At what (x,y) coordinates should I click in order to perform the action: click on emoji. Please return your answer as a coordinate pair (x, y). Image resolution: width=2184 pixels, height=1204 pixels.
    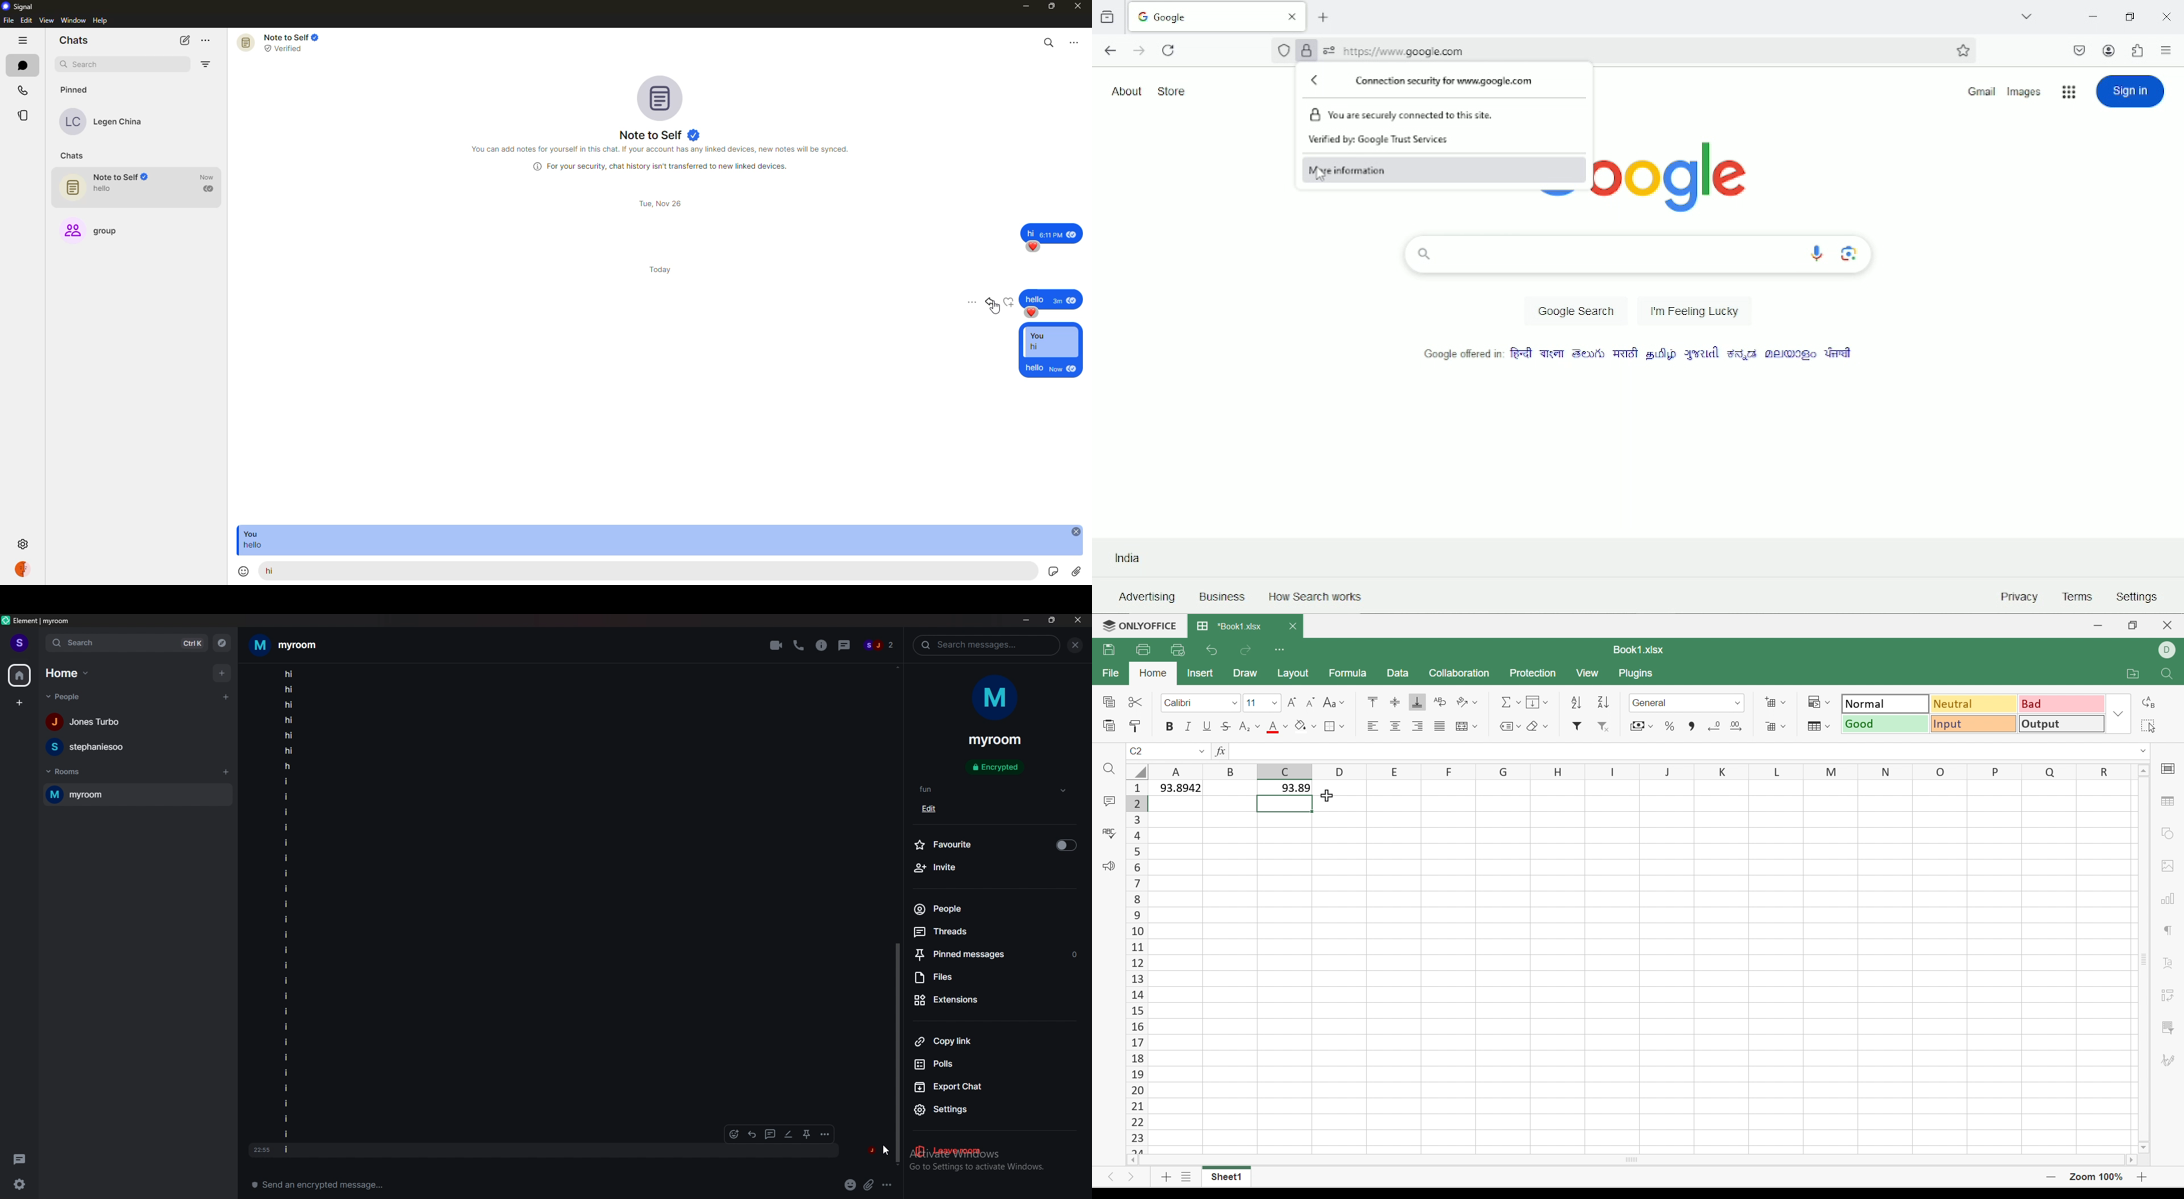
    Looking at the image, I should click on (850, 1185).